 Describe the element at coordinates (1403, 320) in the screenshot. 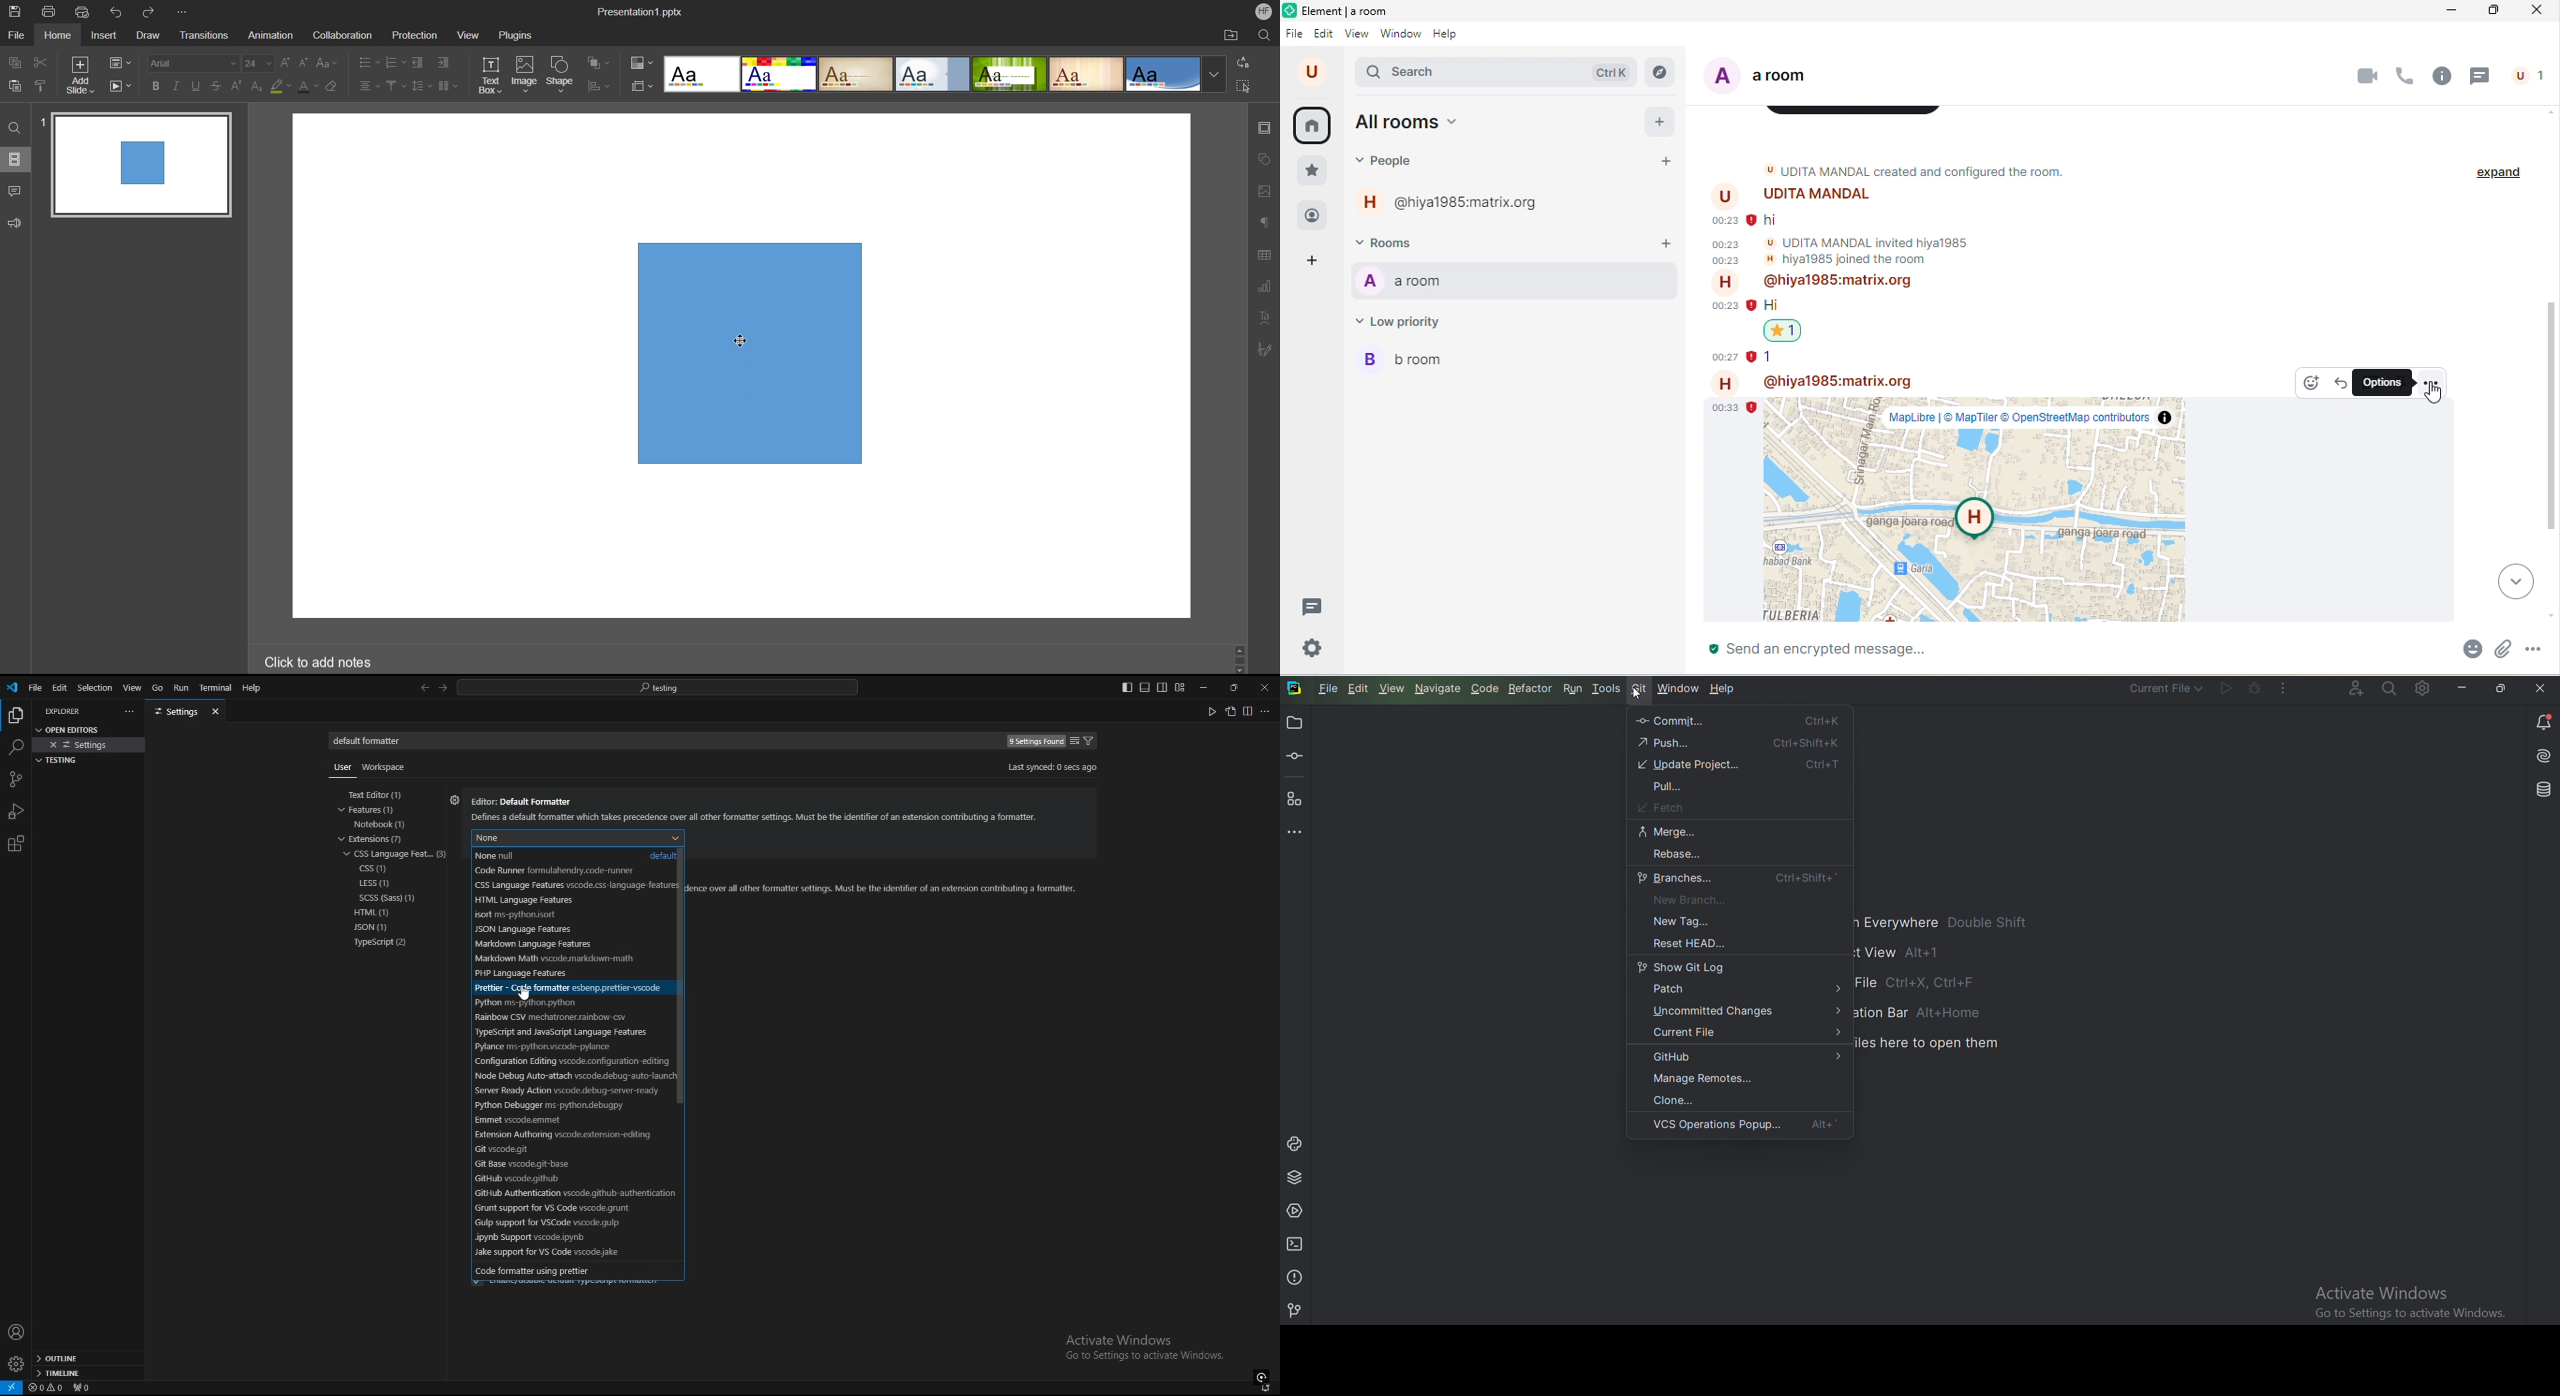

I see `low priority` at that location.